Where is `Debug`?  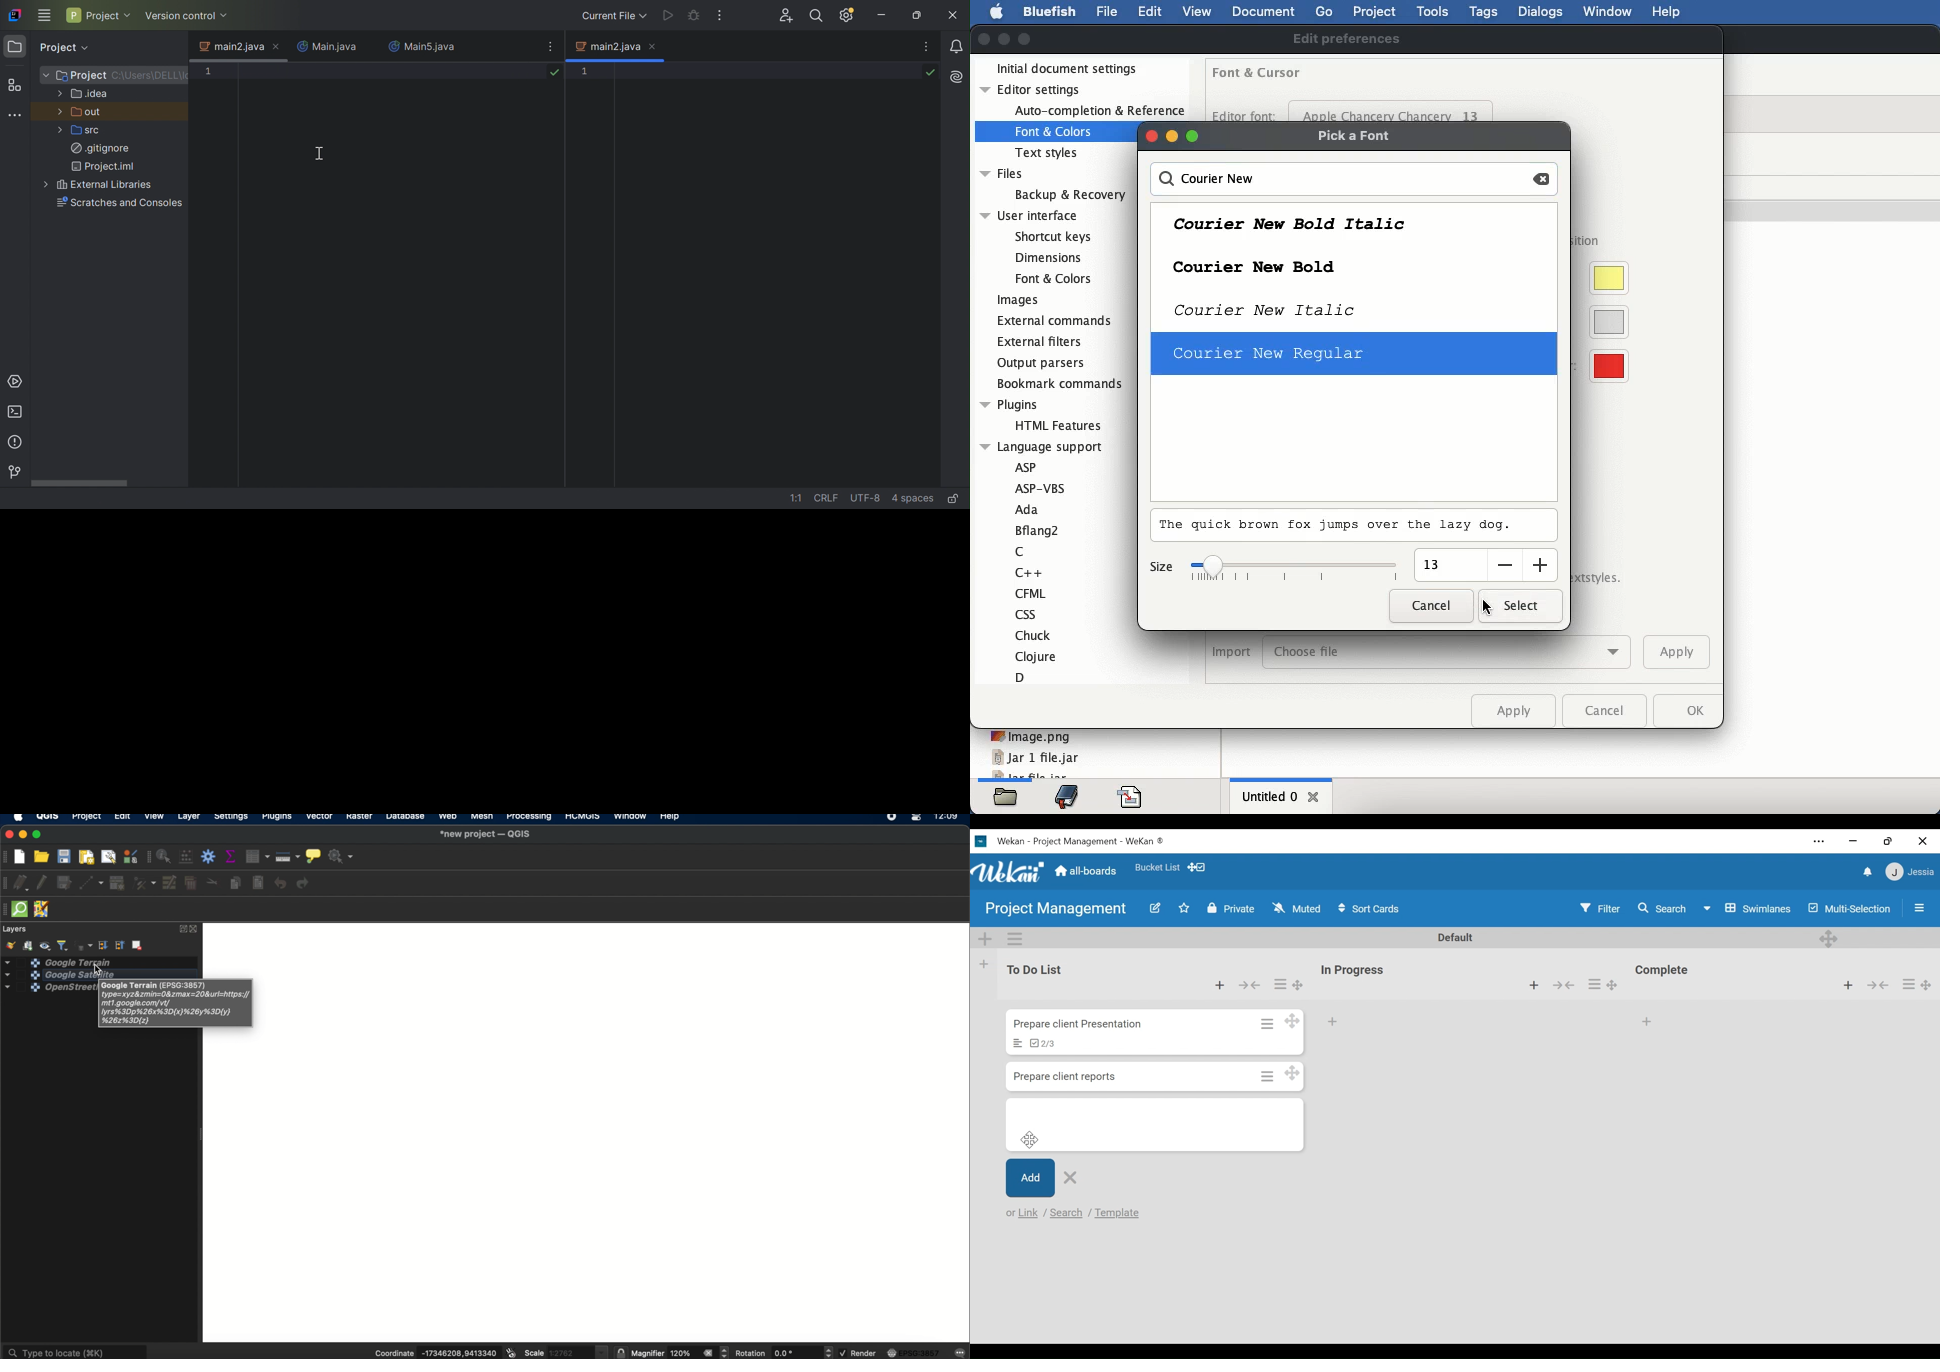 Debug is located at coordinates (695, 15).